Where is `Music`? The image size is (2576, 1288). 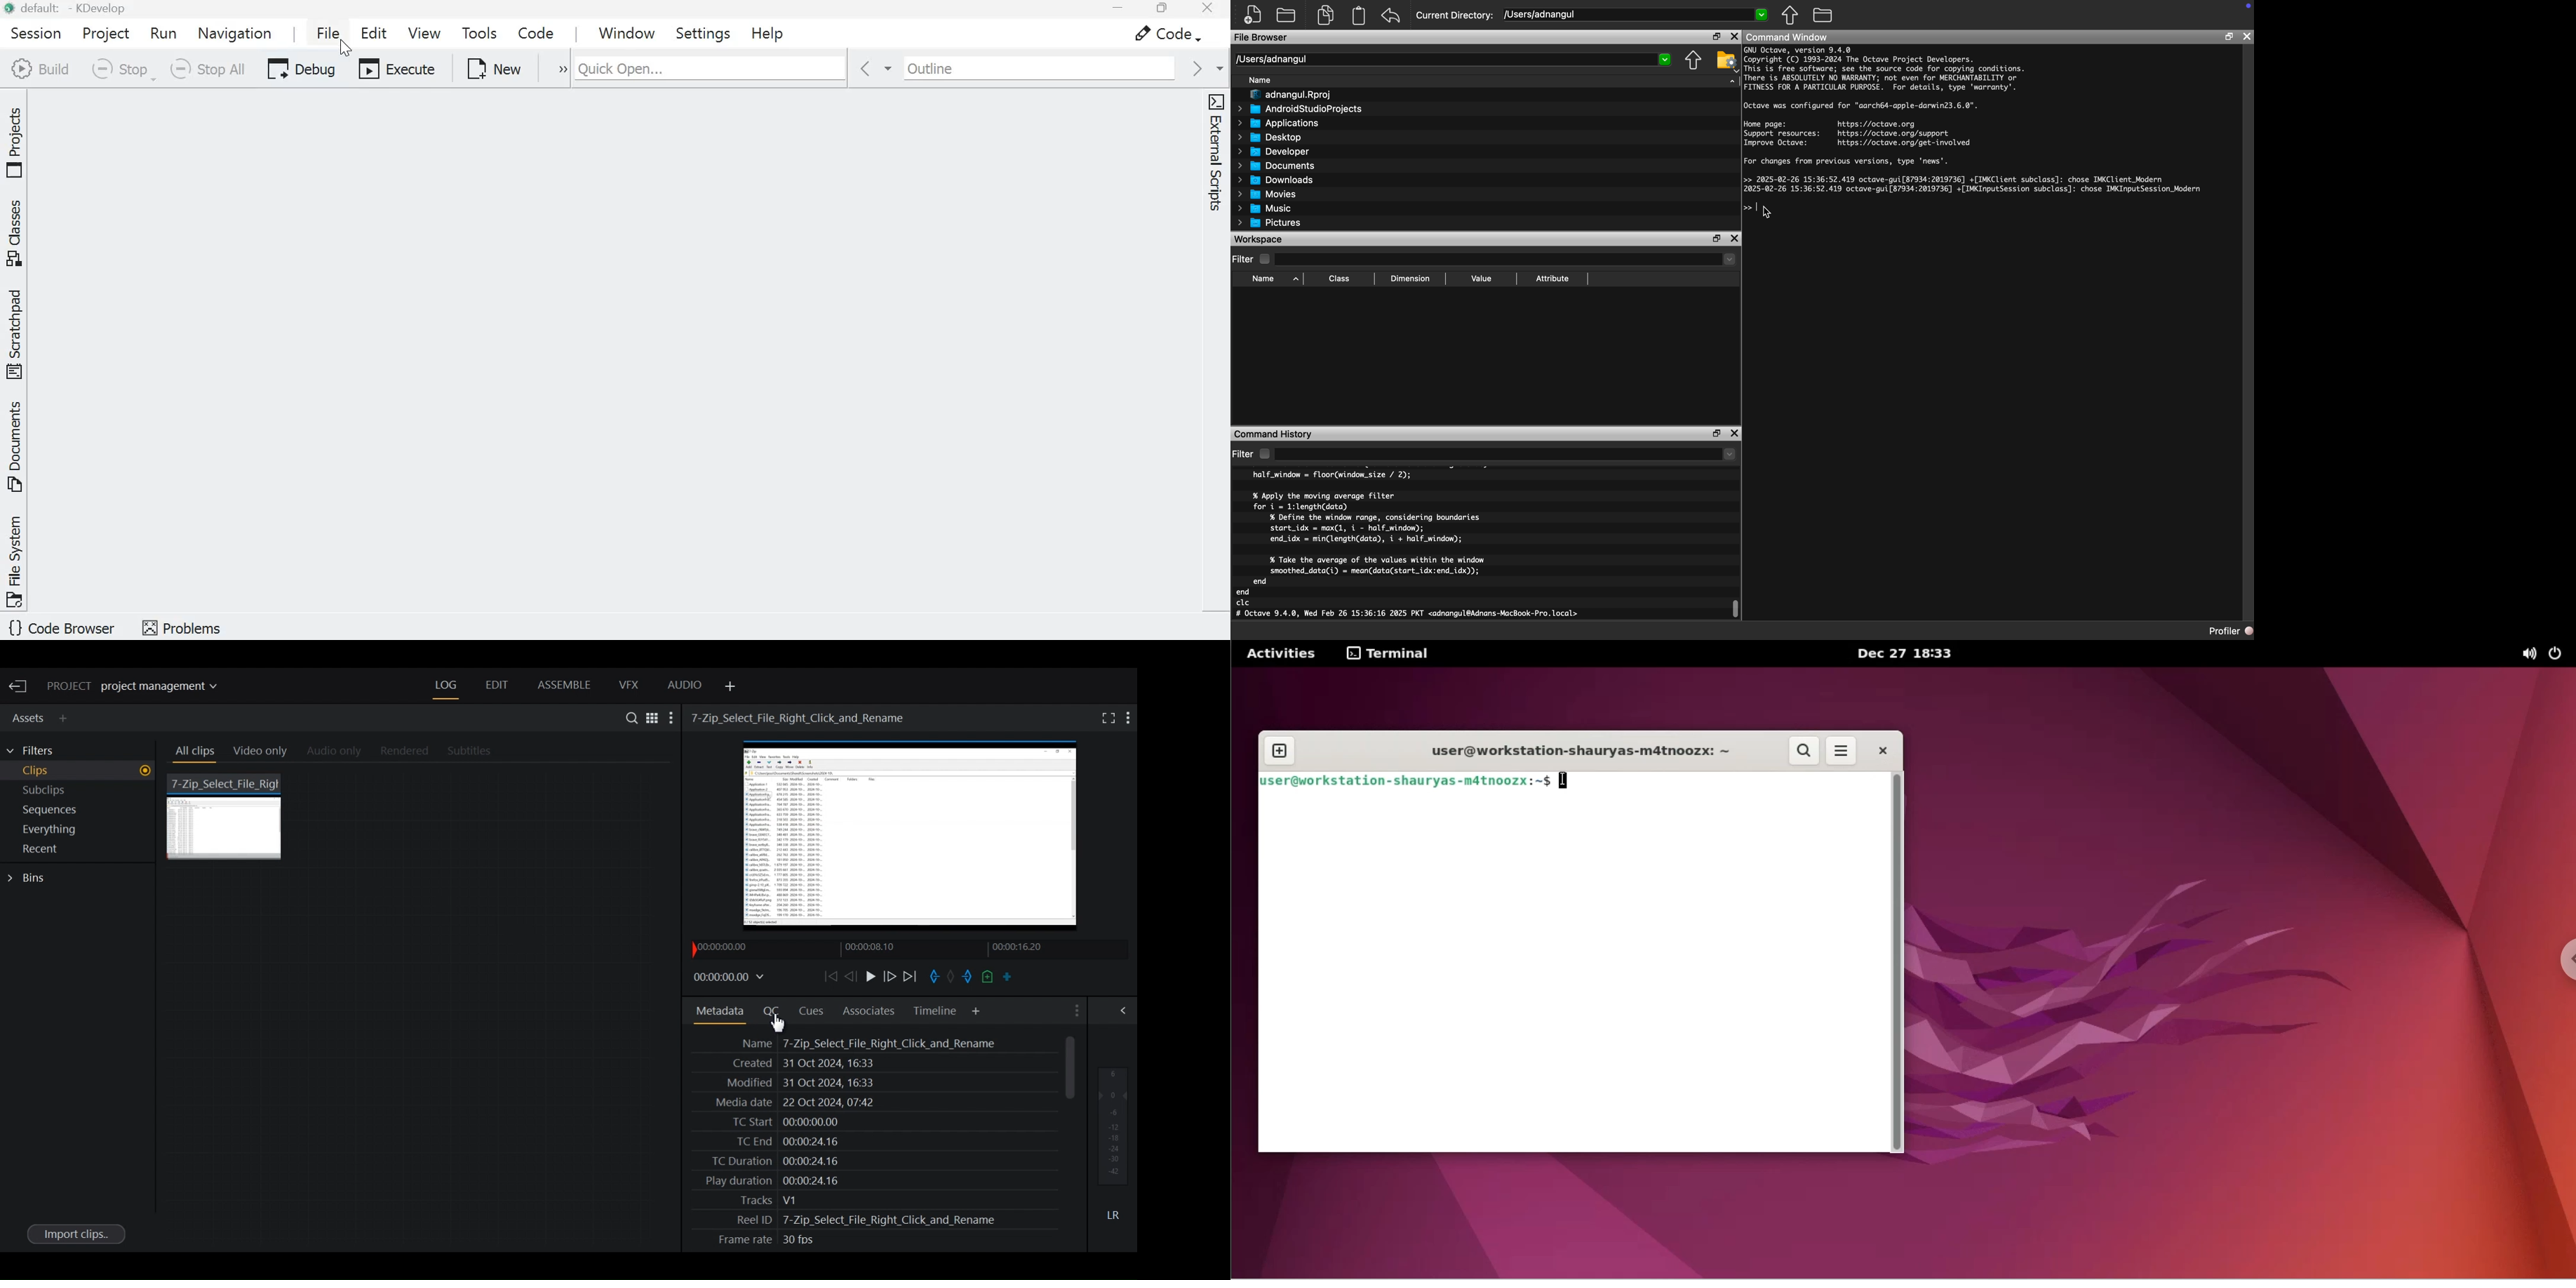 Music is located at coordinates (1264, 208).